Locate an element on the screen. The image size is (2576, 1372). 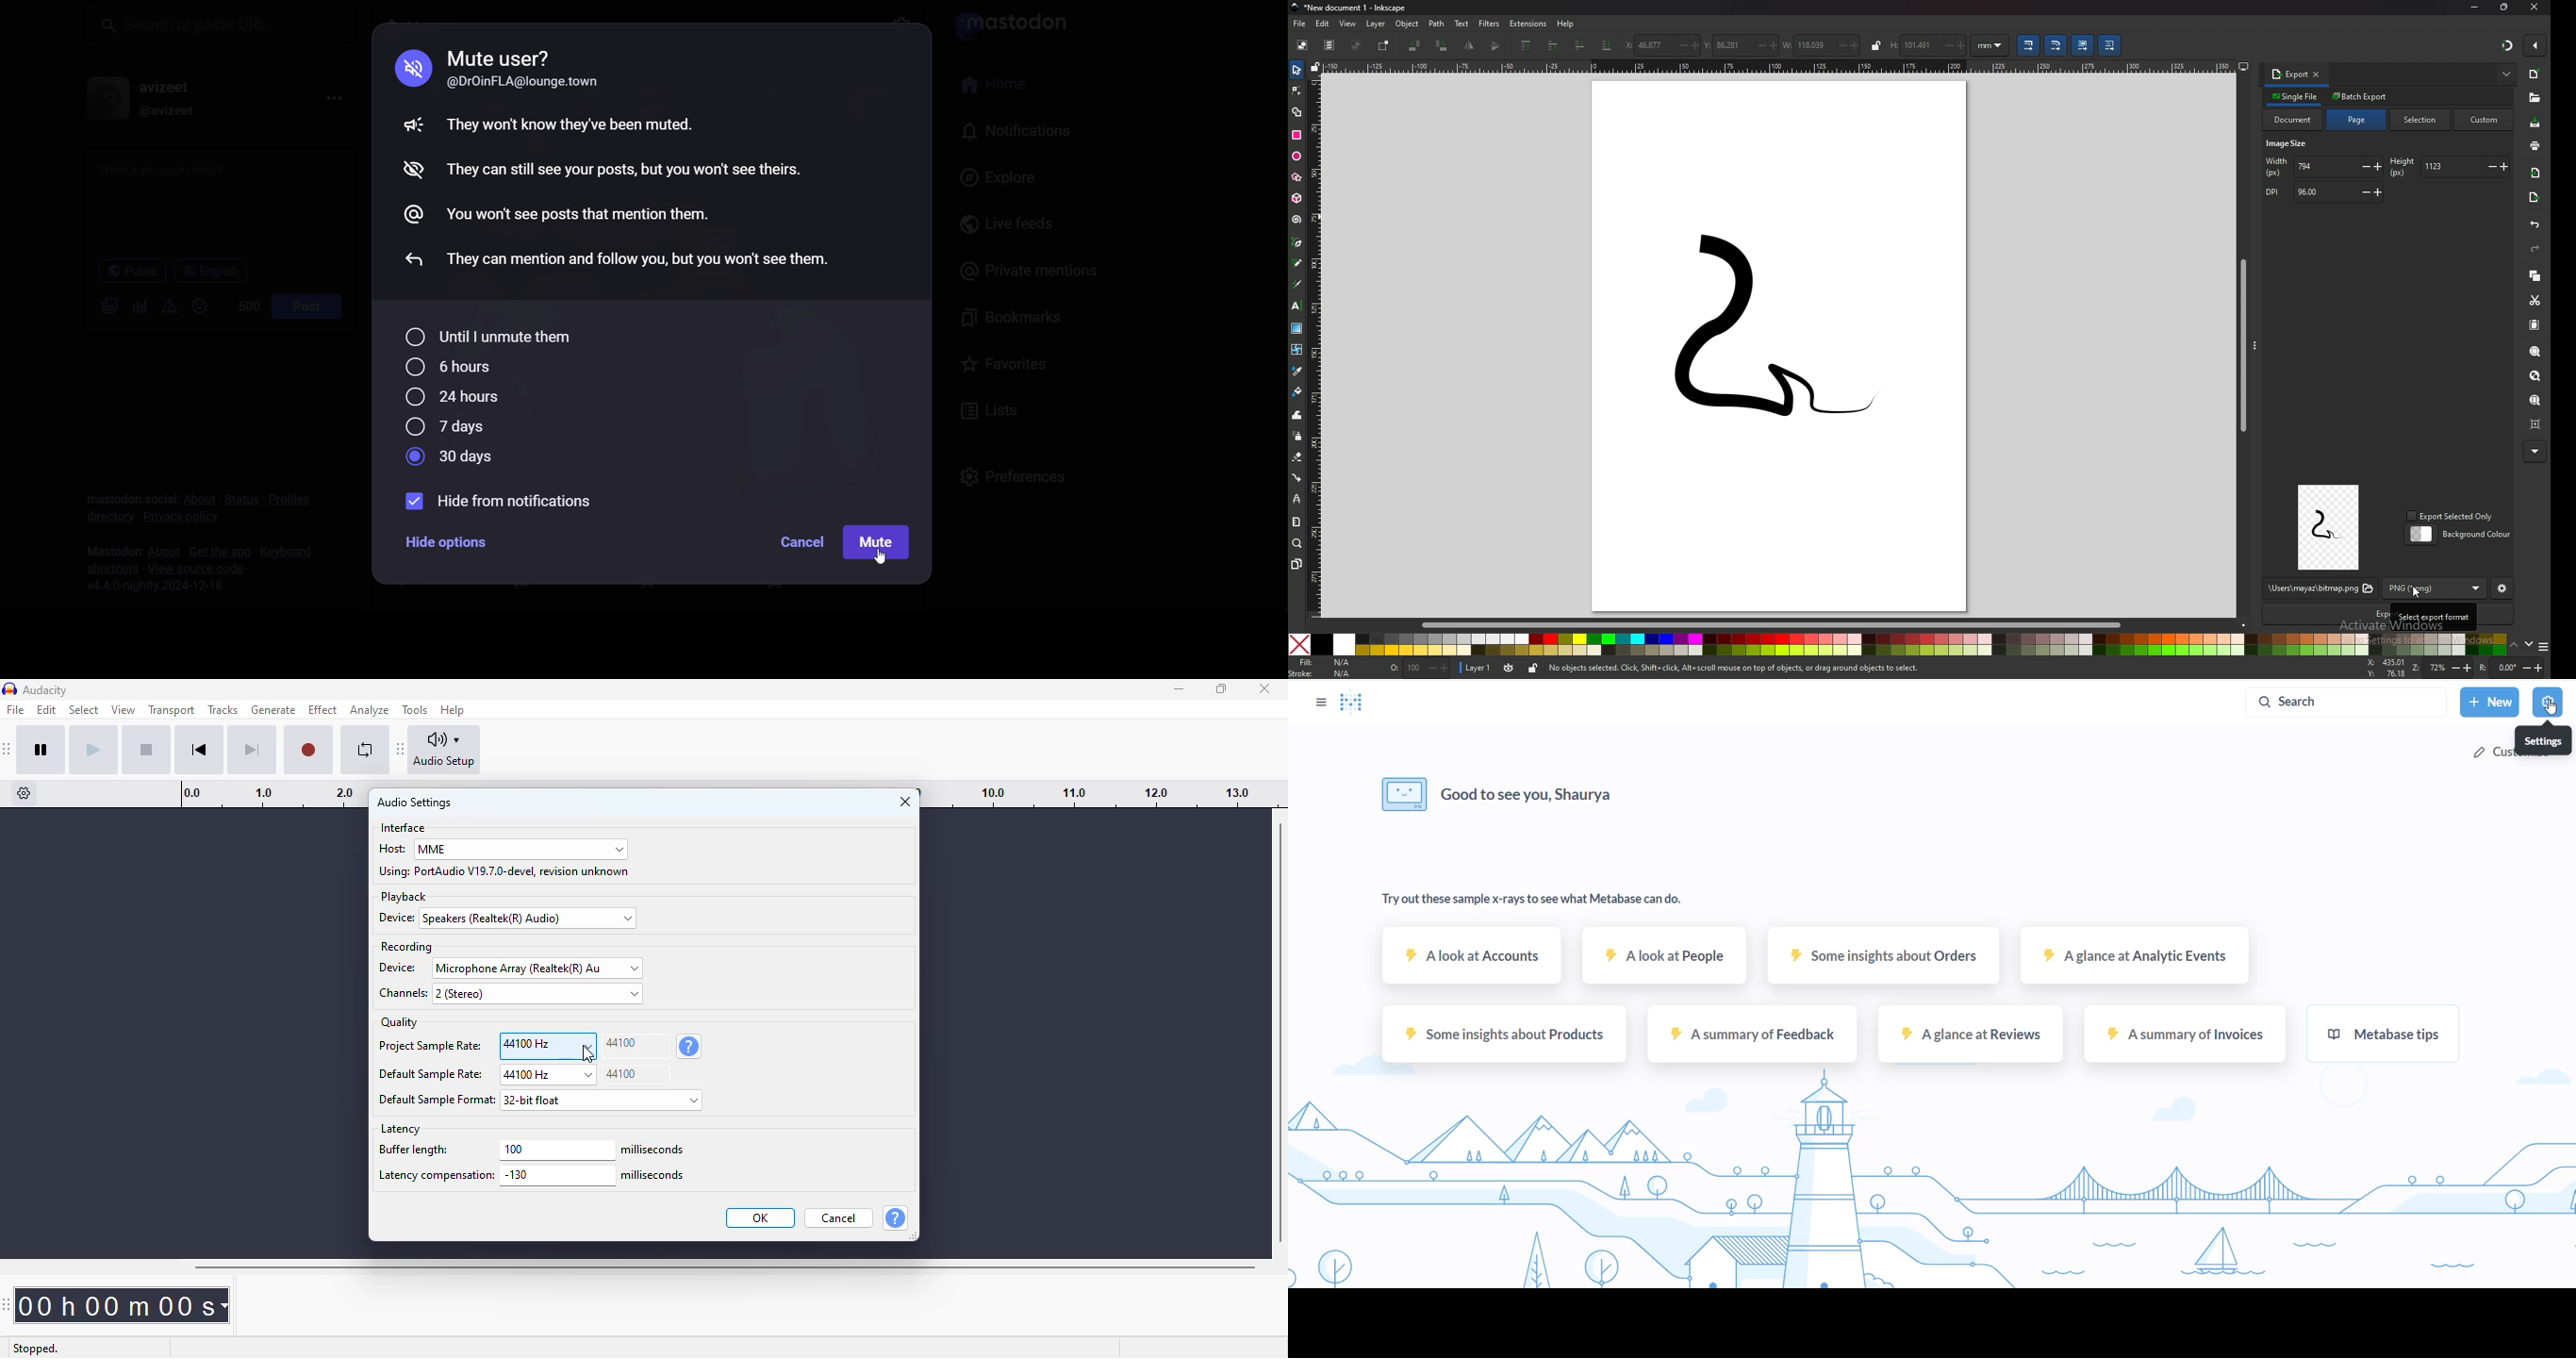
title is located at coordinates (1353, 8).